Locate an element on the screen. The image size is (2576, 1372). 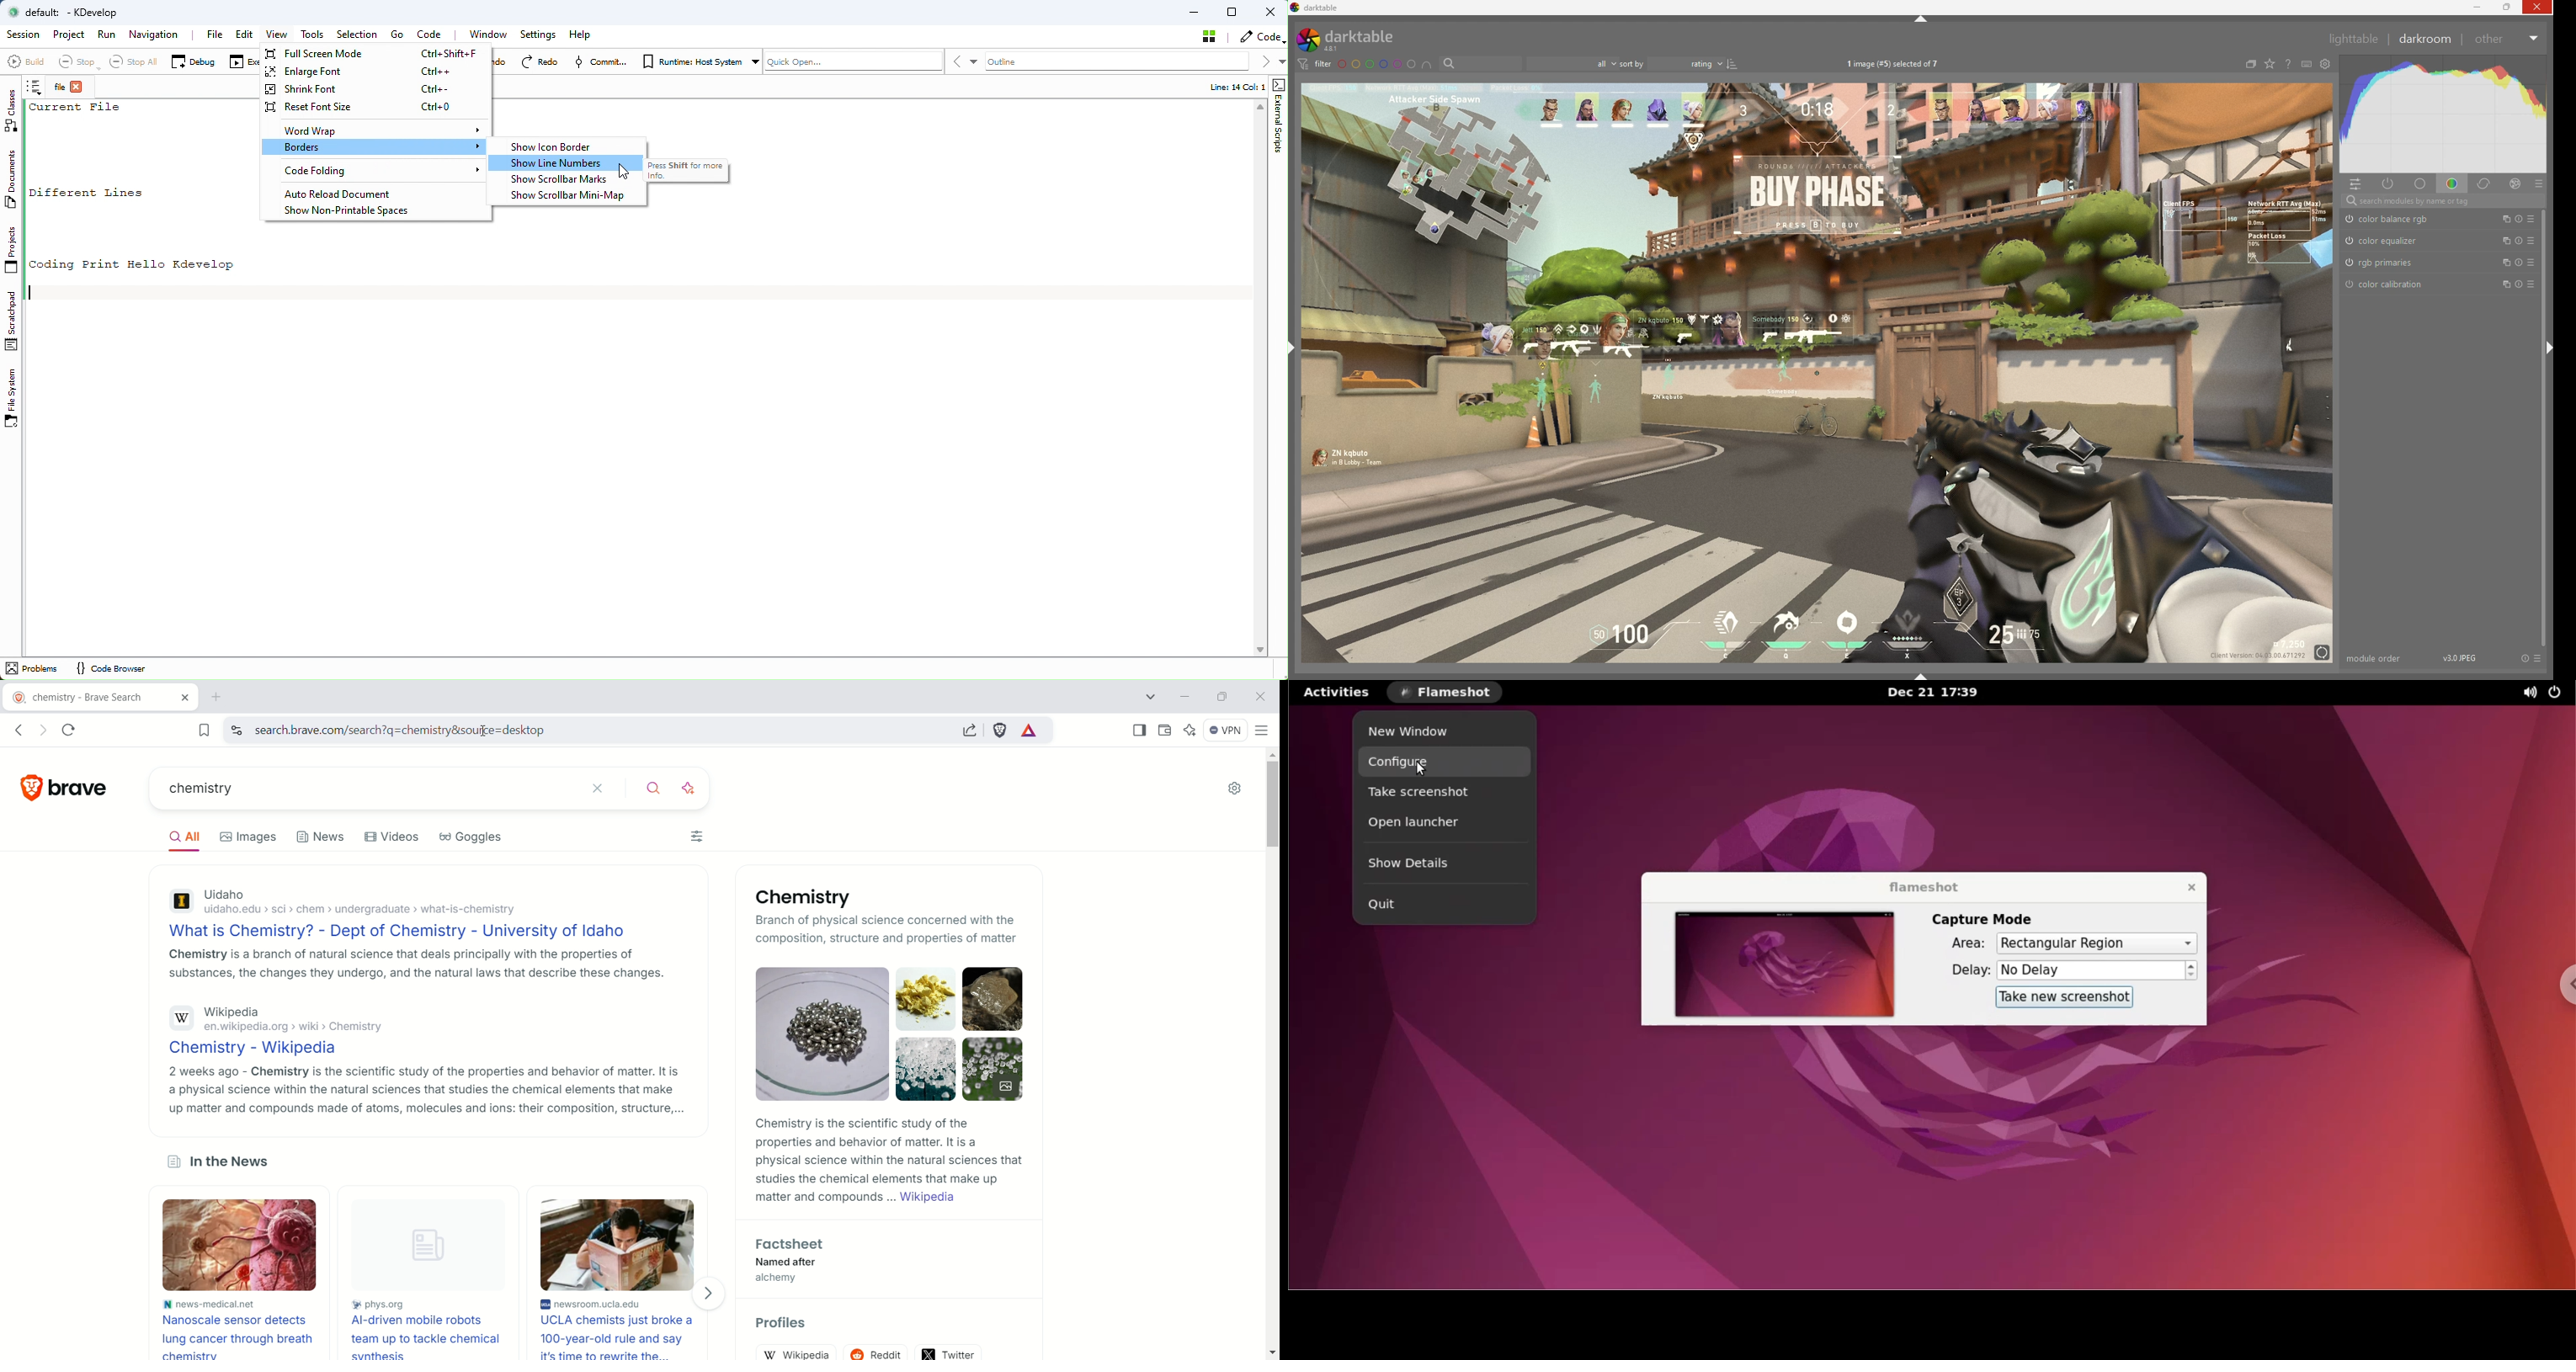
color is located at coordinates (2452, 184).